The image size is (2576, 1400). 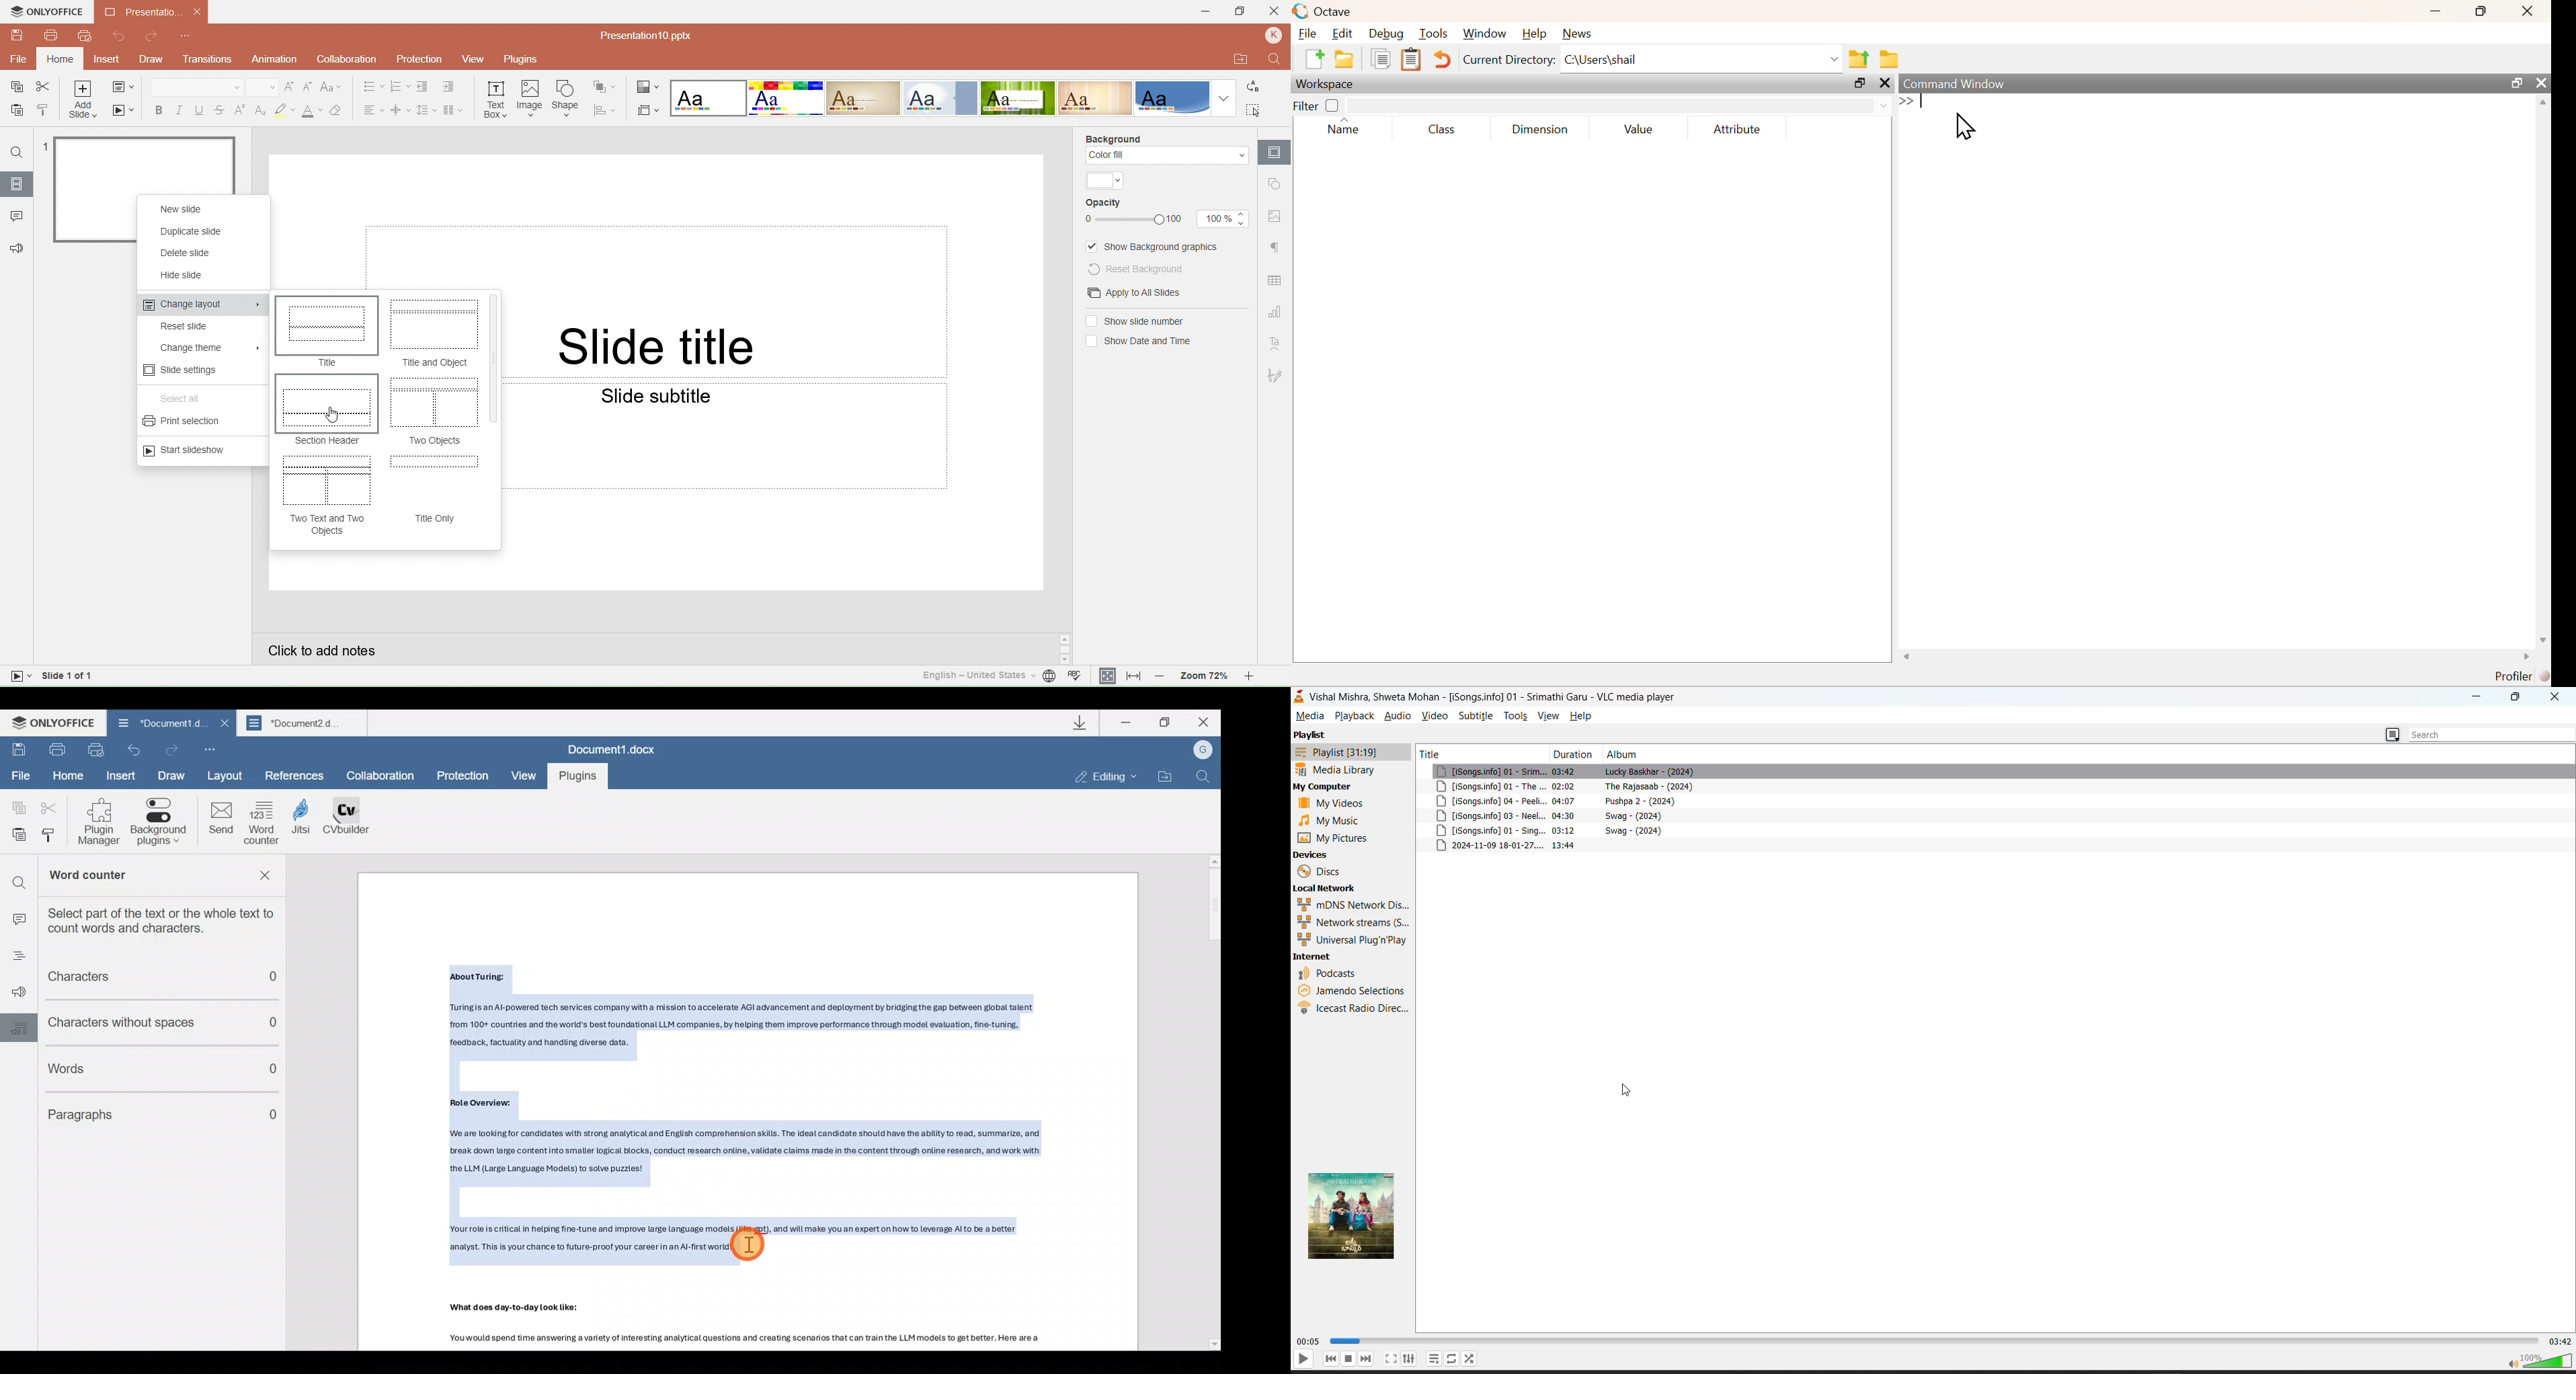 What do you see at coordinates (188, 450) in the screenshot?
I see `Start slideshow` at bounding box center [188, 450].